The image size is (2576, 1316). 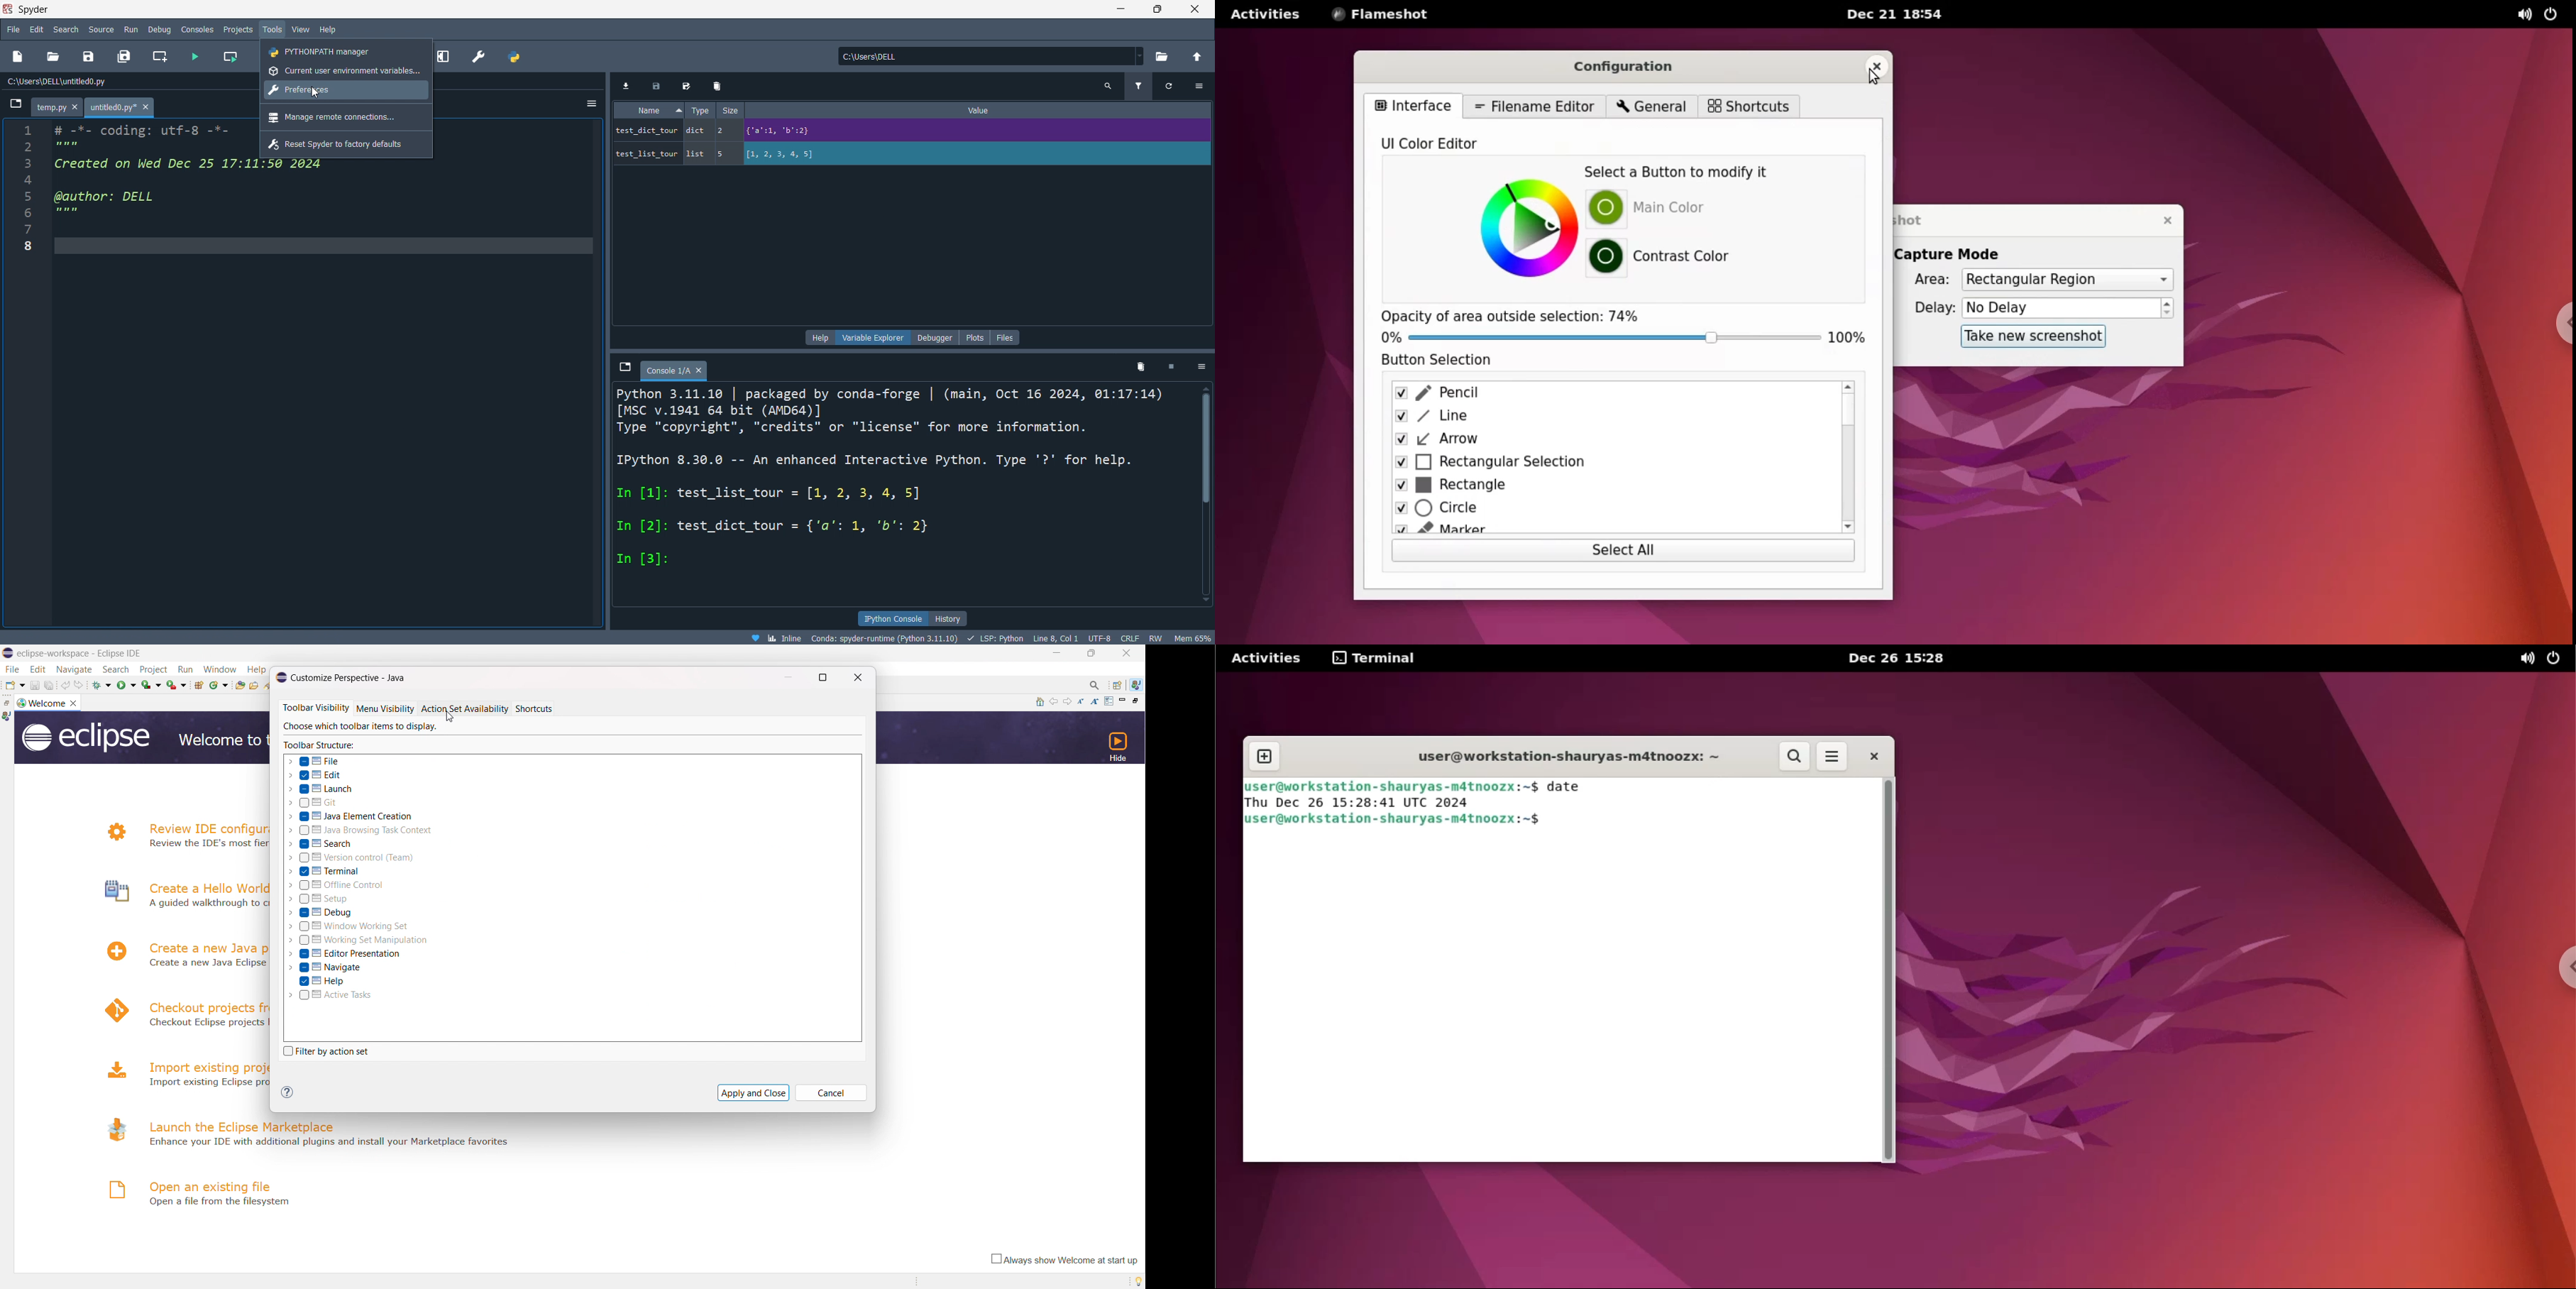 What do you see at coordinates (238, 29) in the screenshot?
I see `projects` at bounding box center [238, 29].